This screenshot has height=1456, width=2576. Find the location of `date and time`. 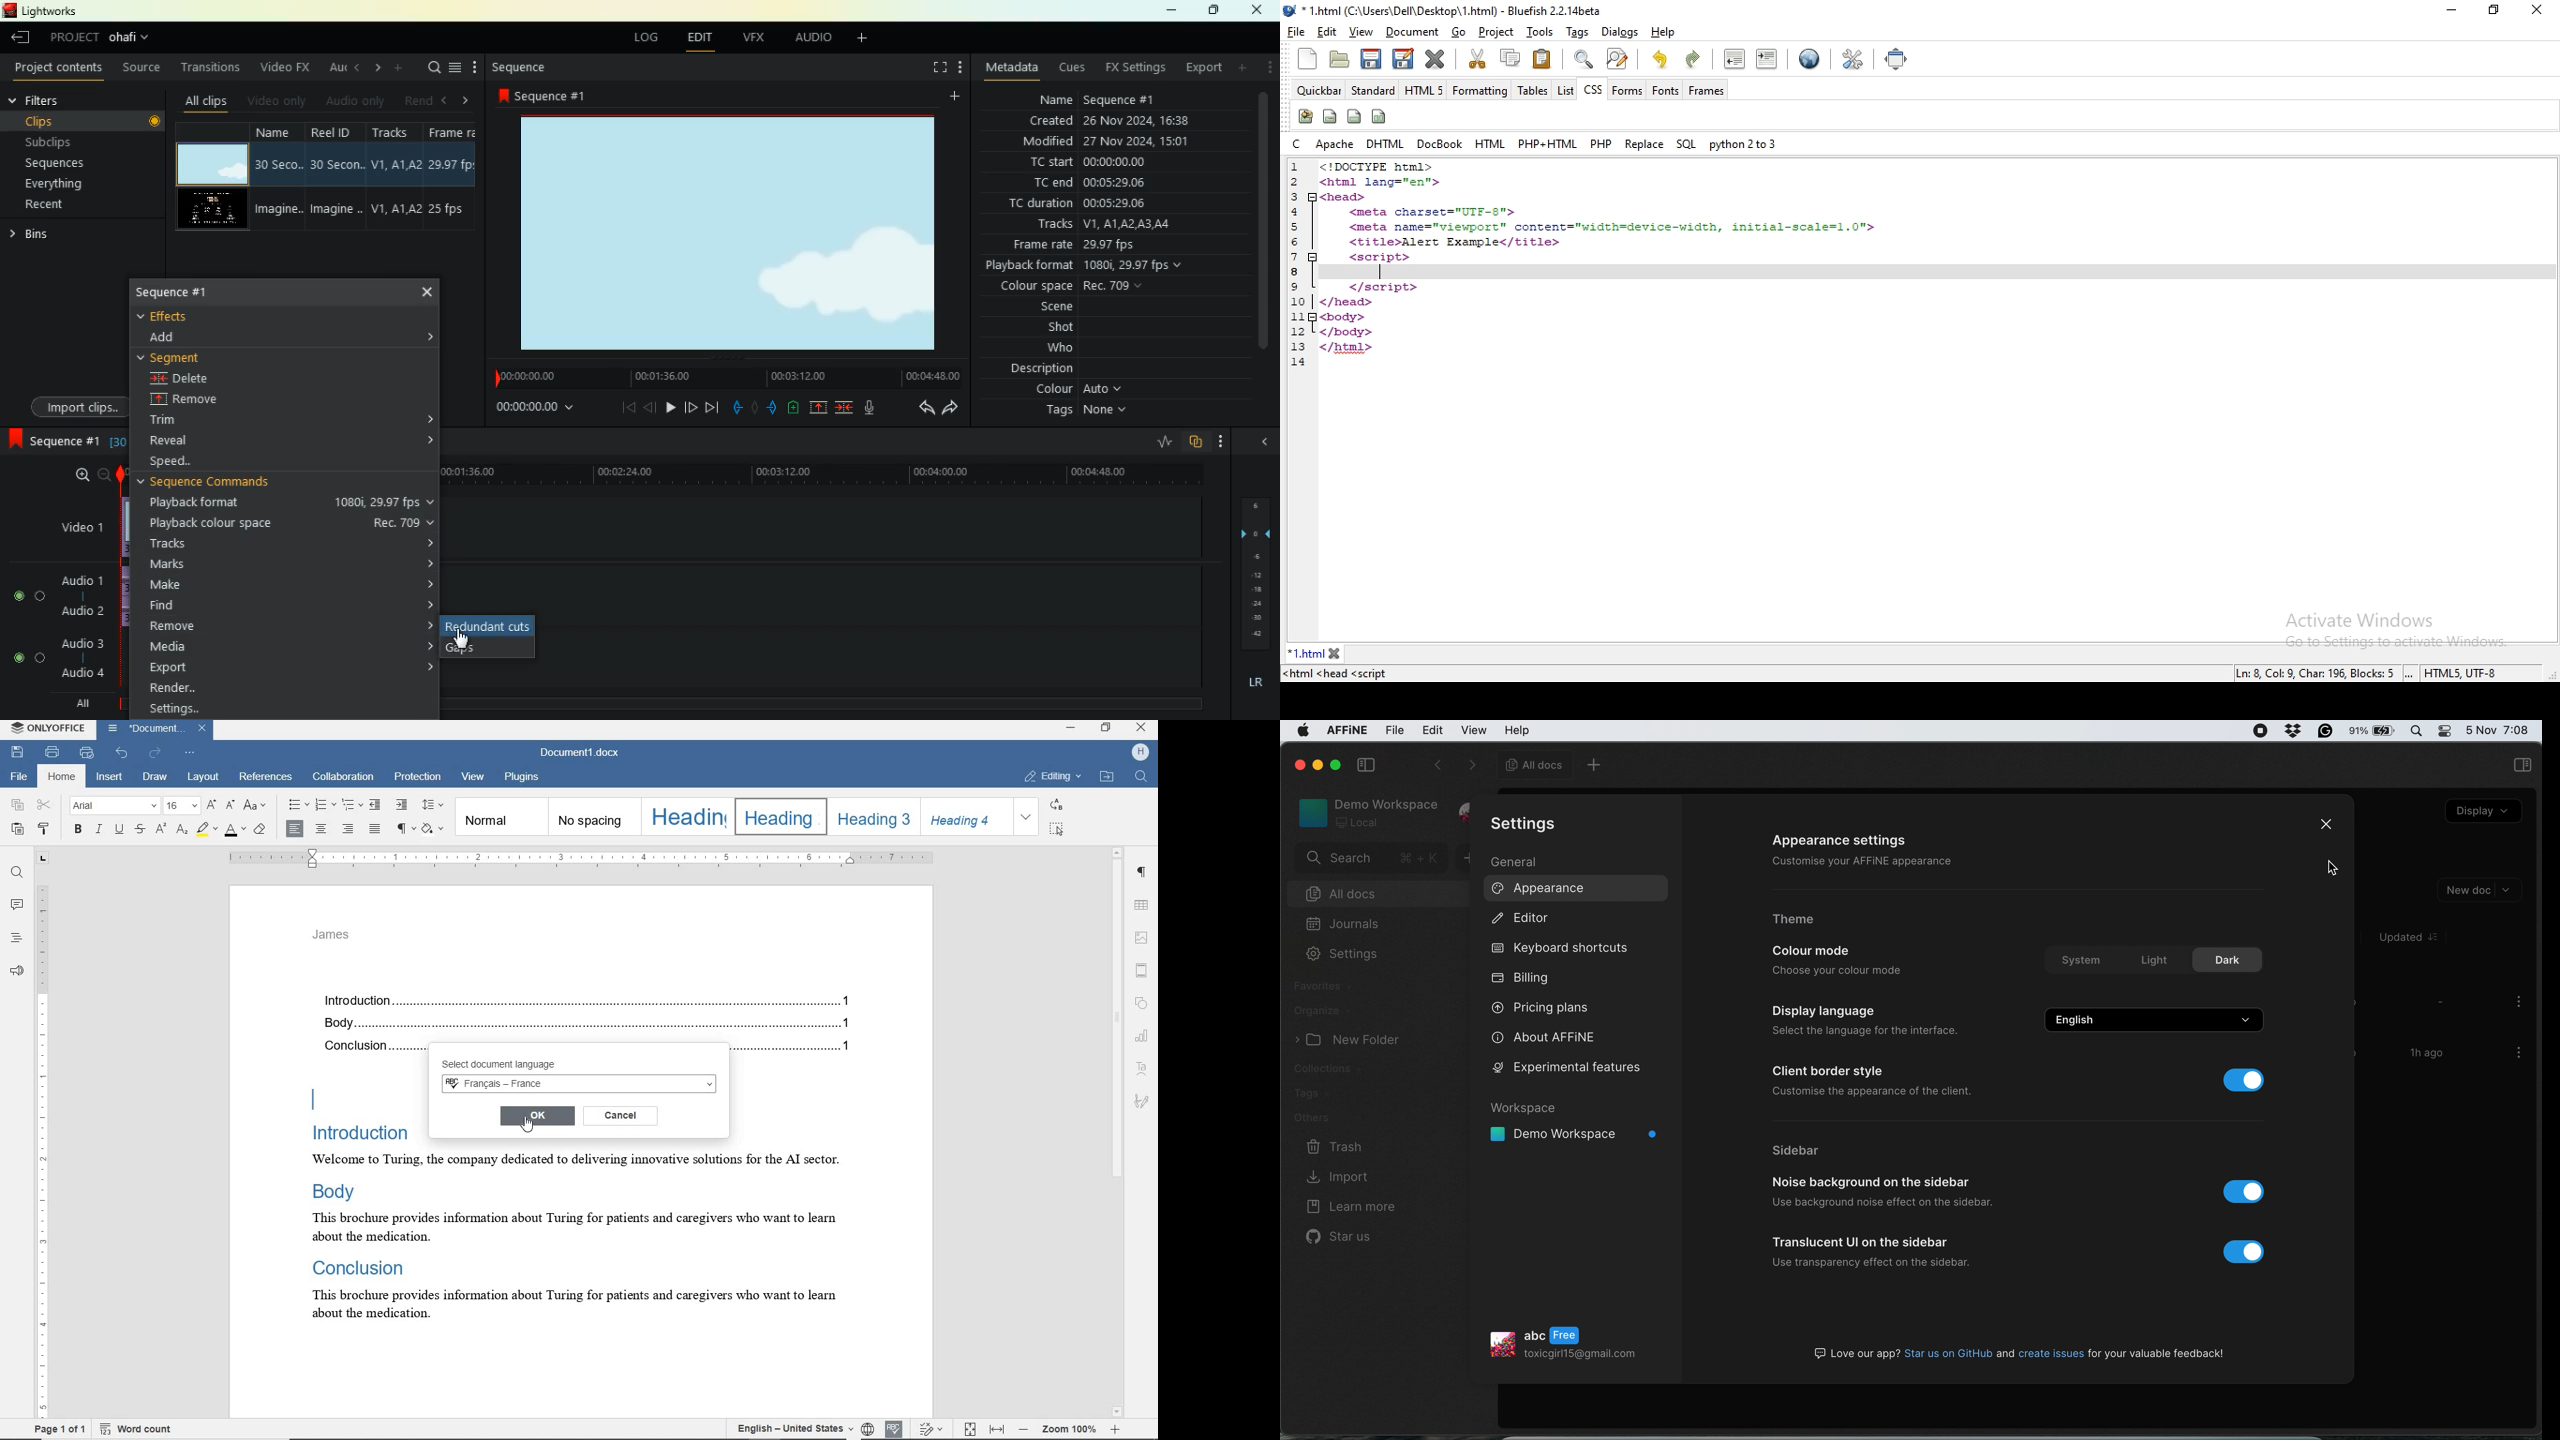

date and time is located at coordinates (2501, 729).